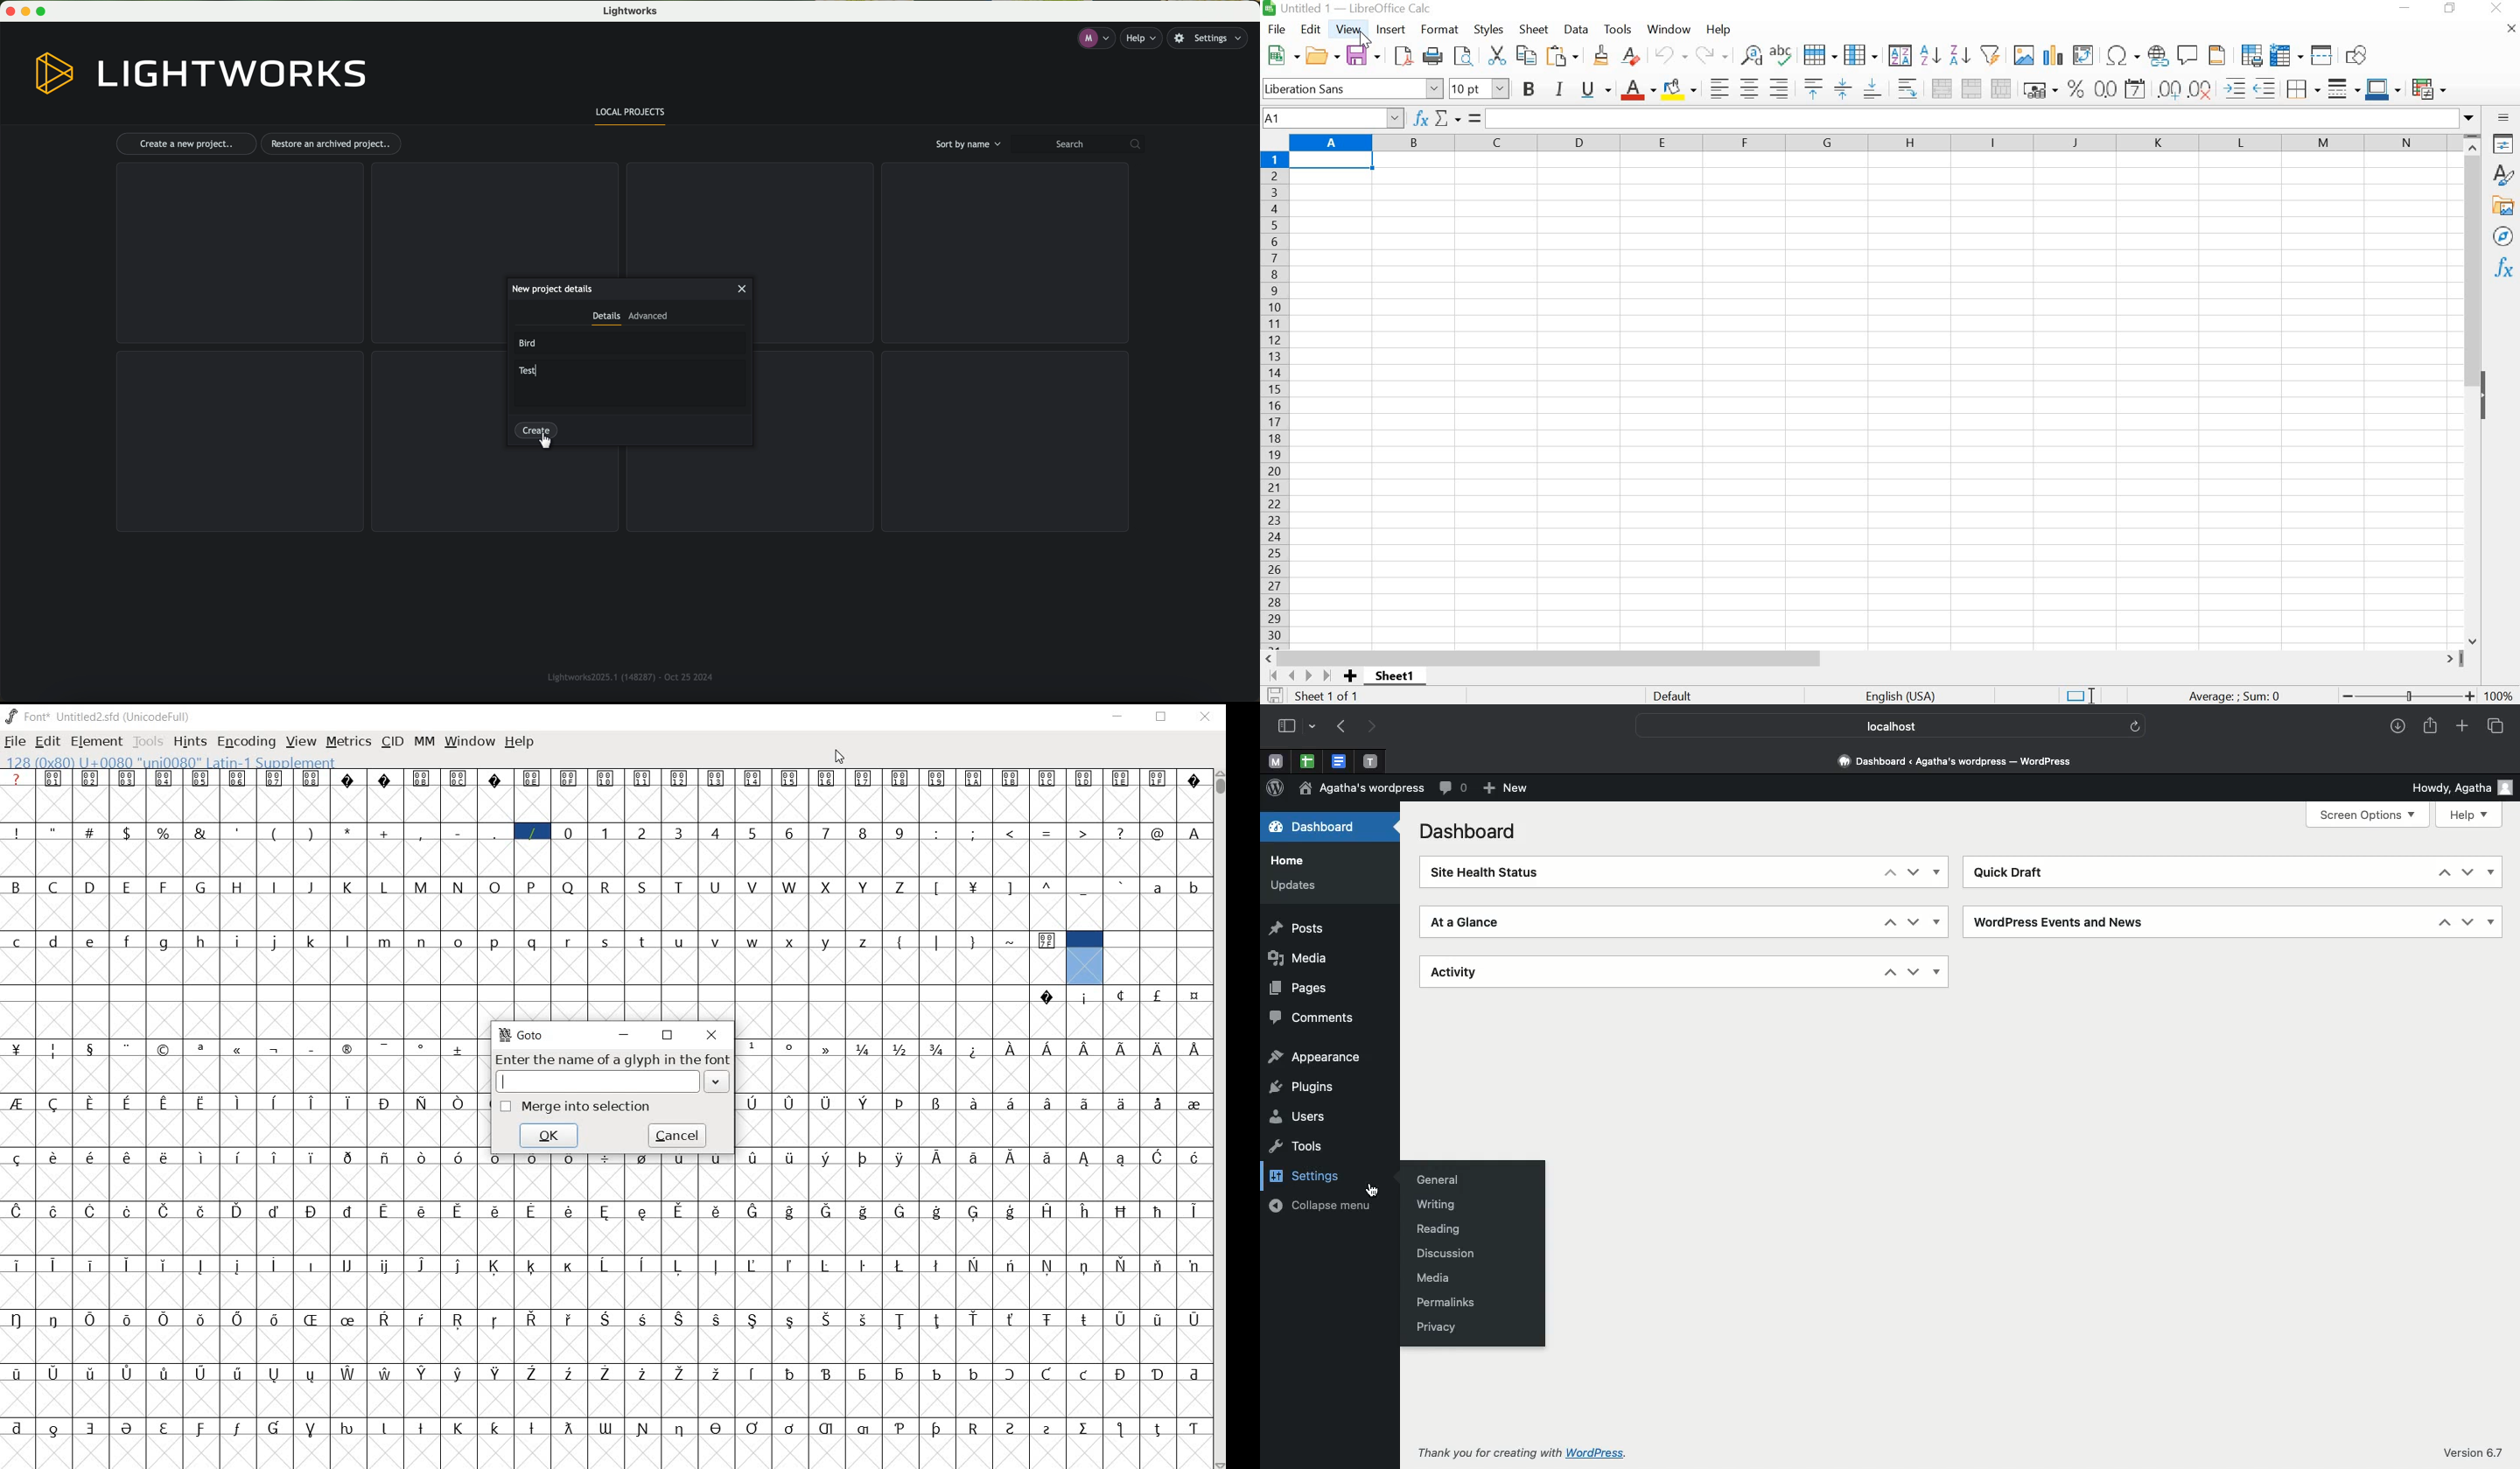 The image size is (2520, 1484). I want to click on Symbol, so click(56, 1320).